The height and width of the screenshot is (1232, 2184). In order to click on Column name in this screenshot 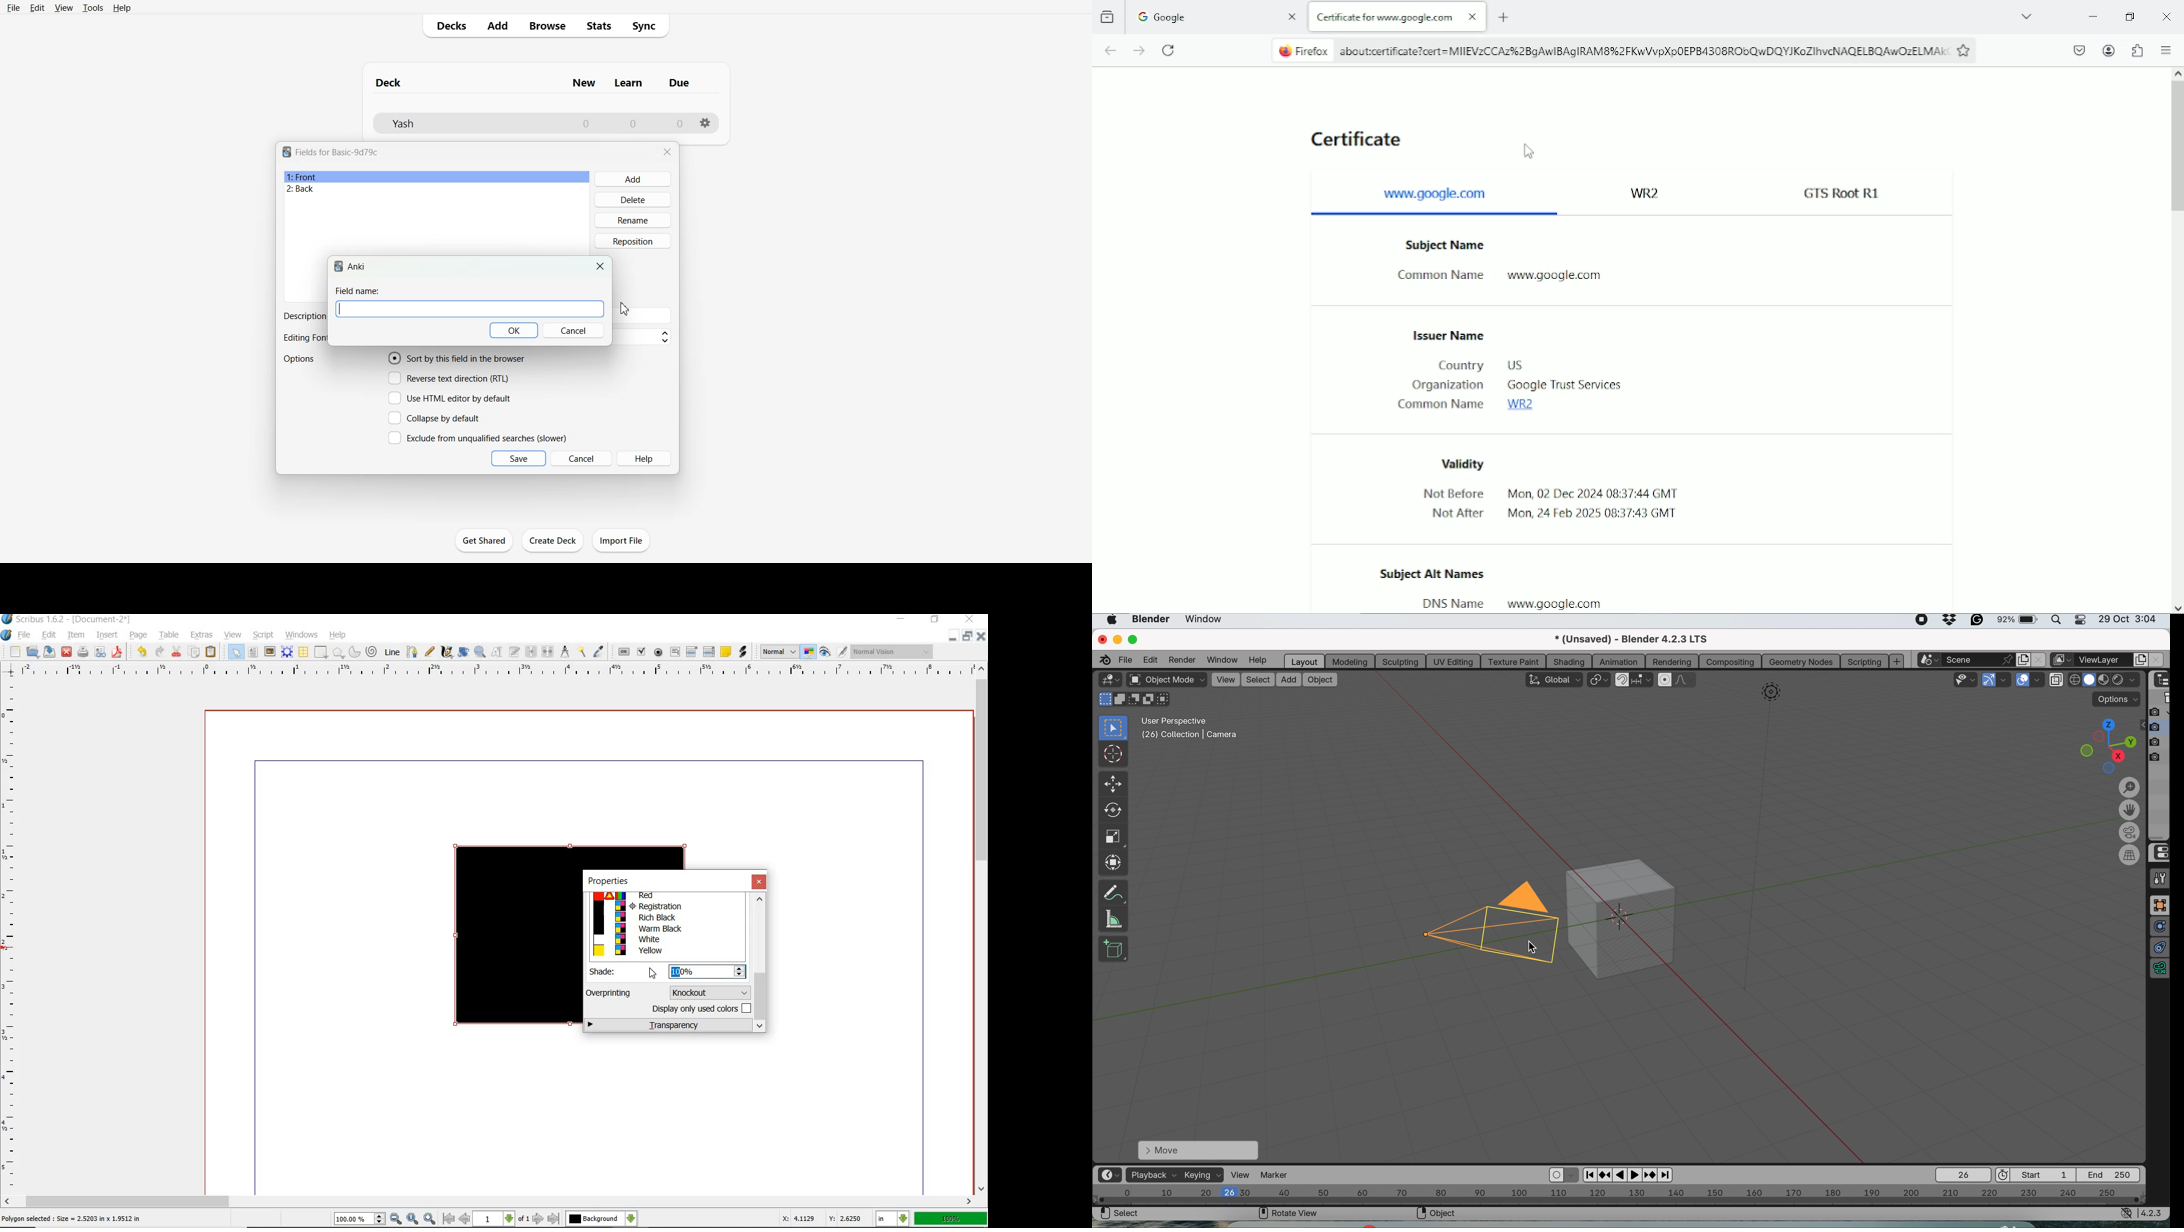, I will do `click(679, 82)`.